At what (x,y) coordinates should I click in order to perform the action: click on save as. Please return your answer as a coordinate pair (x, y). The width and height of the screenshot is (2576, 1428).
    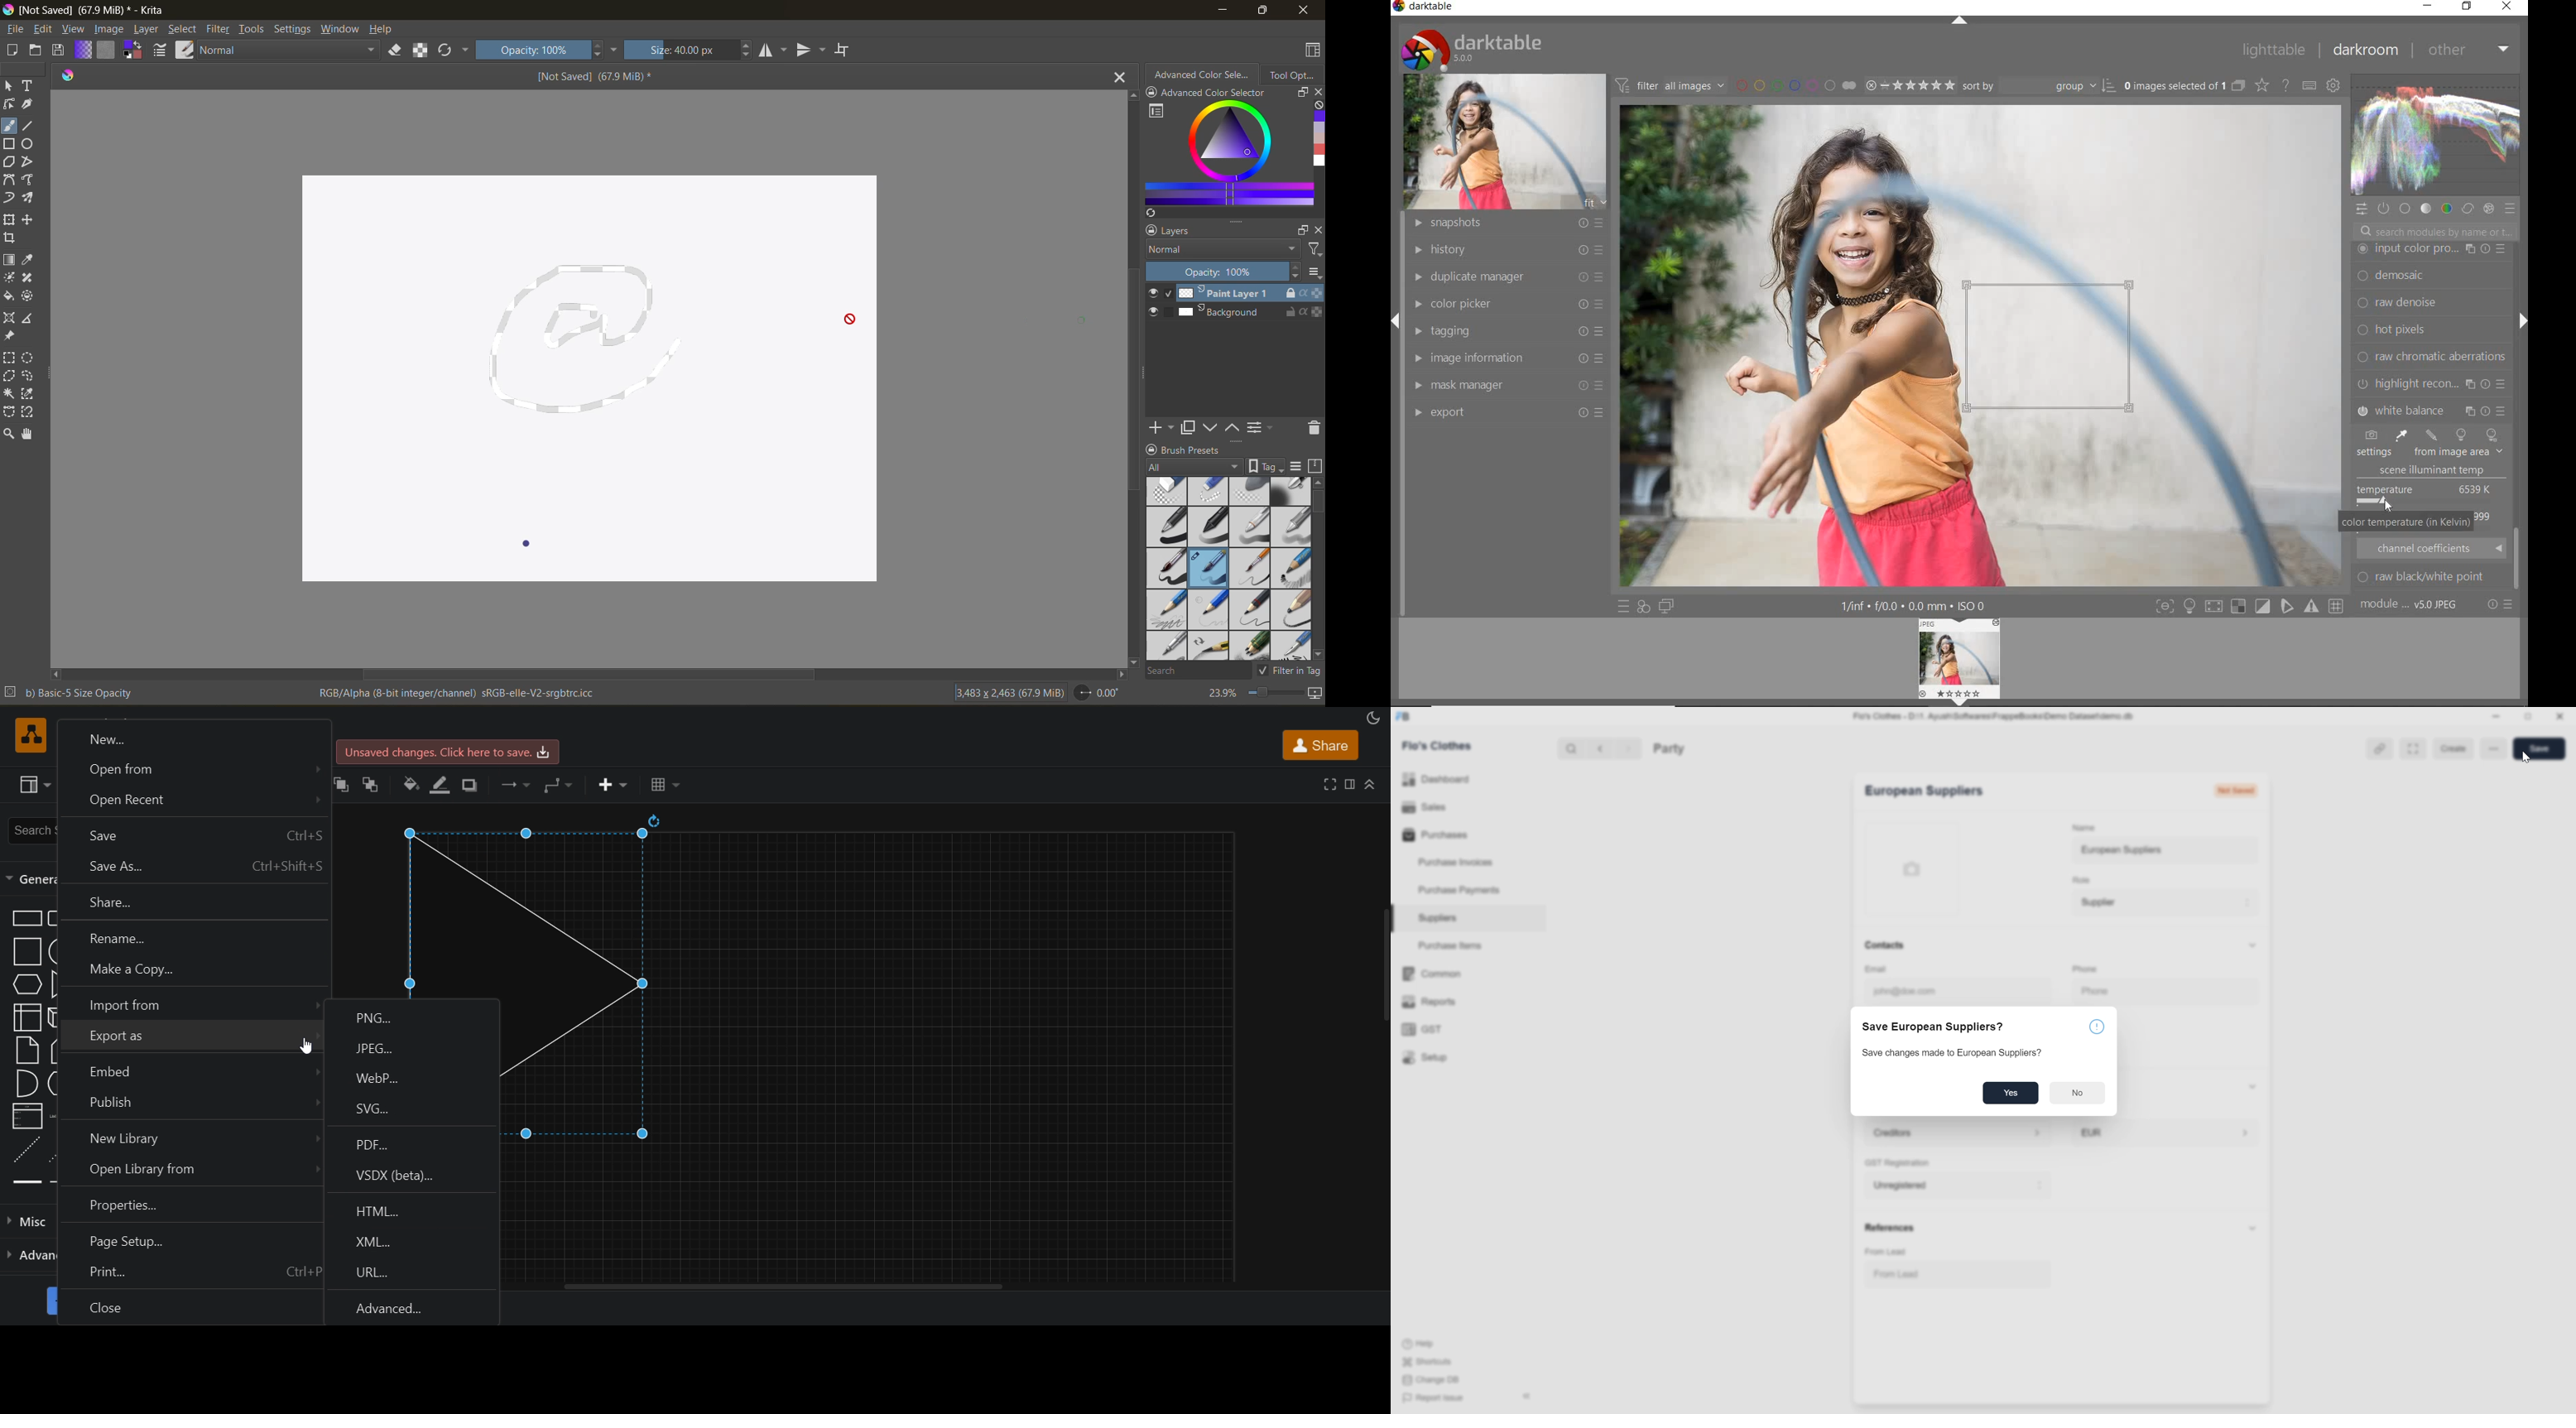
    Looking at the image, I should click on (190, 867).